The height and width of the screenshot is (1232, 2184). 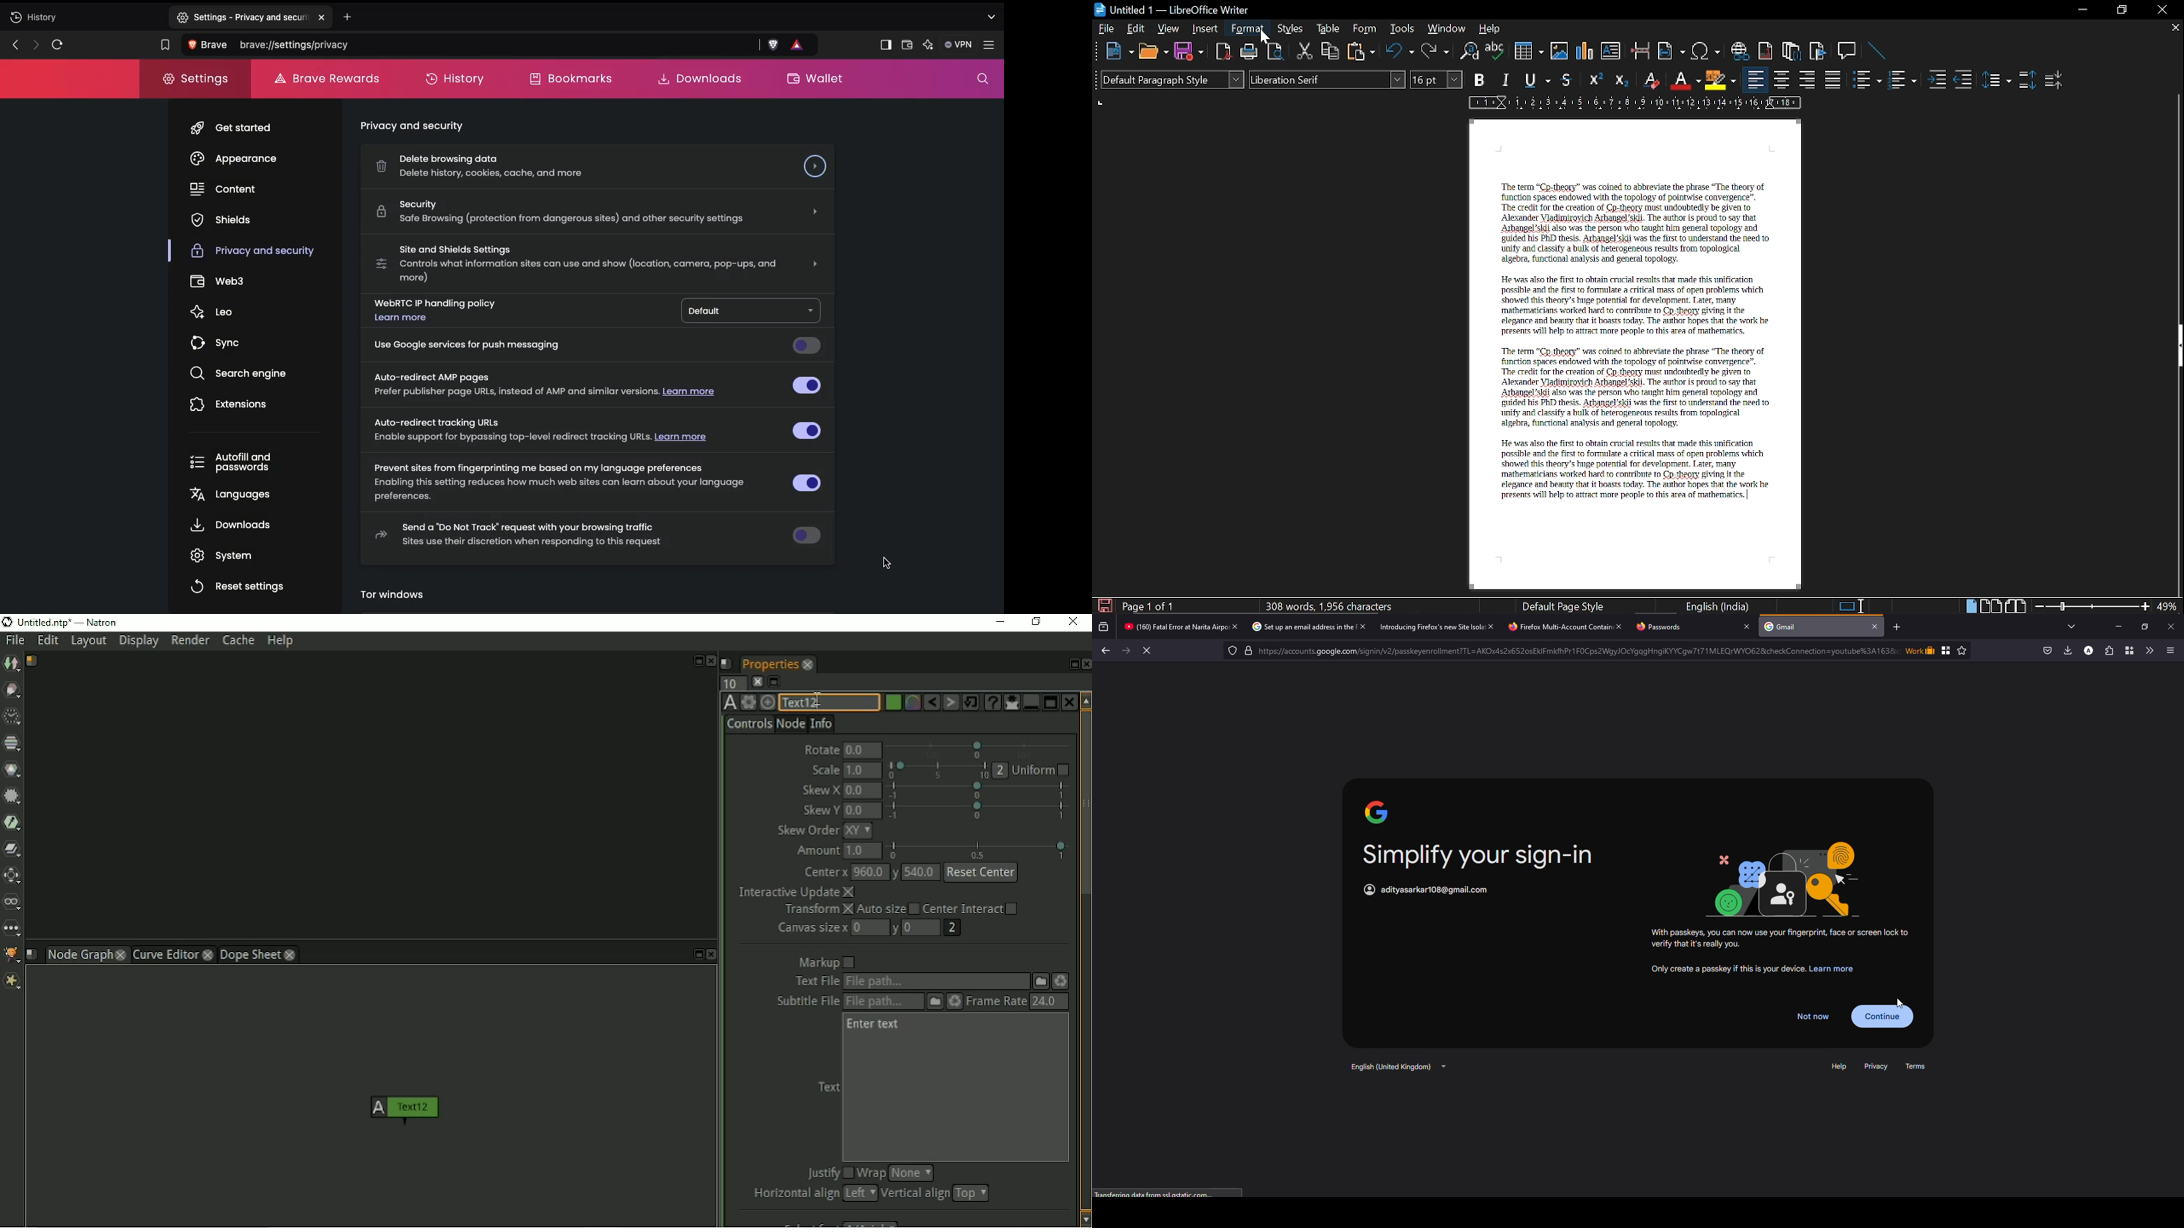 I want to click on CLose tab, so click(x=2175, y=27).